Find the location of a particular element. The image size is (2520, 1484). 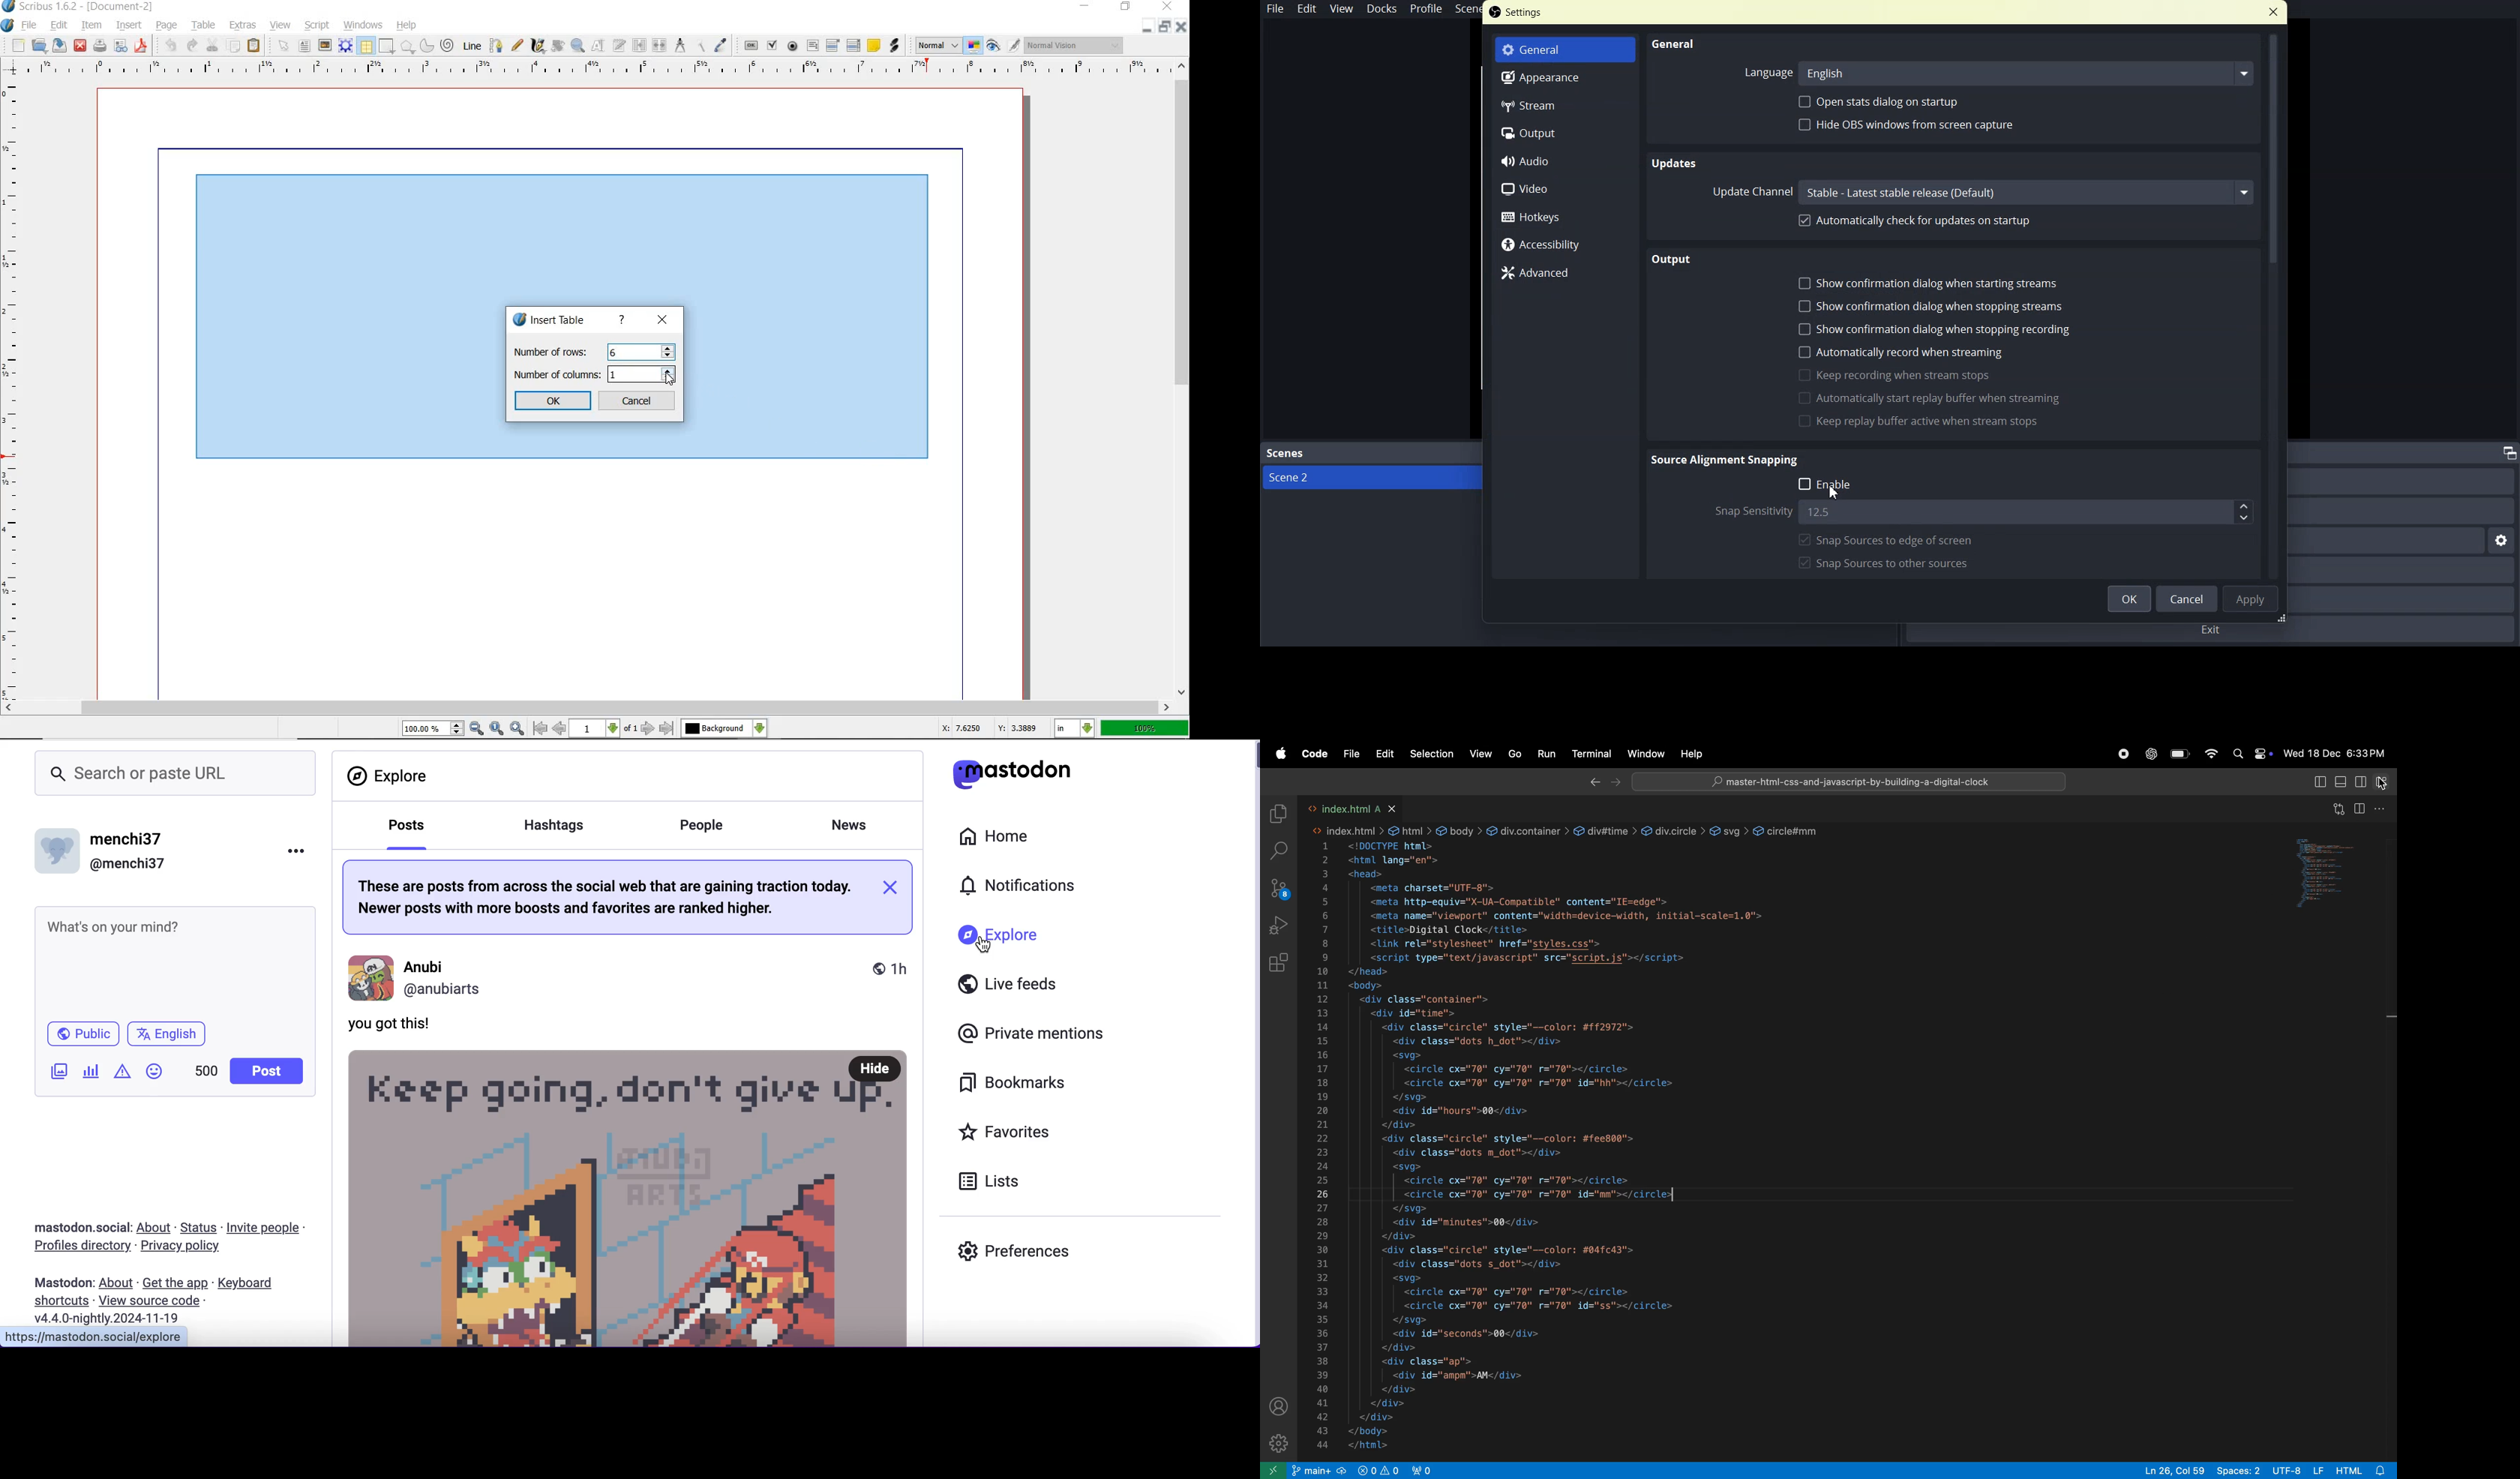

status is located at coordinates (198, 1228).